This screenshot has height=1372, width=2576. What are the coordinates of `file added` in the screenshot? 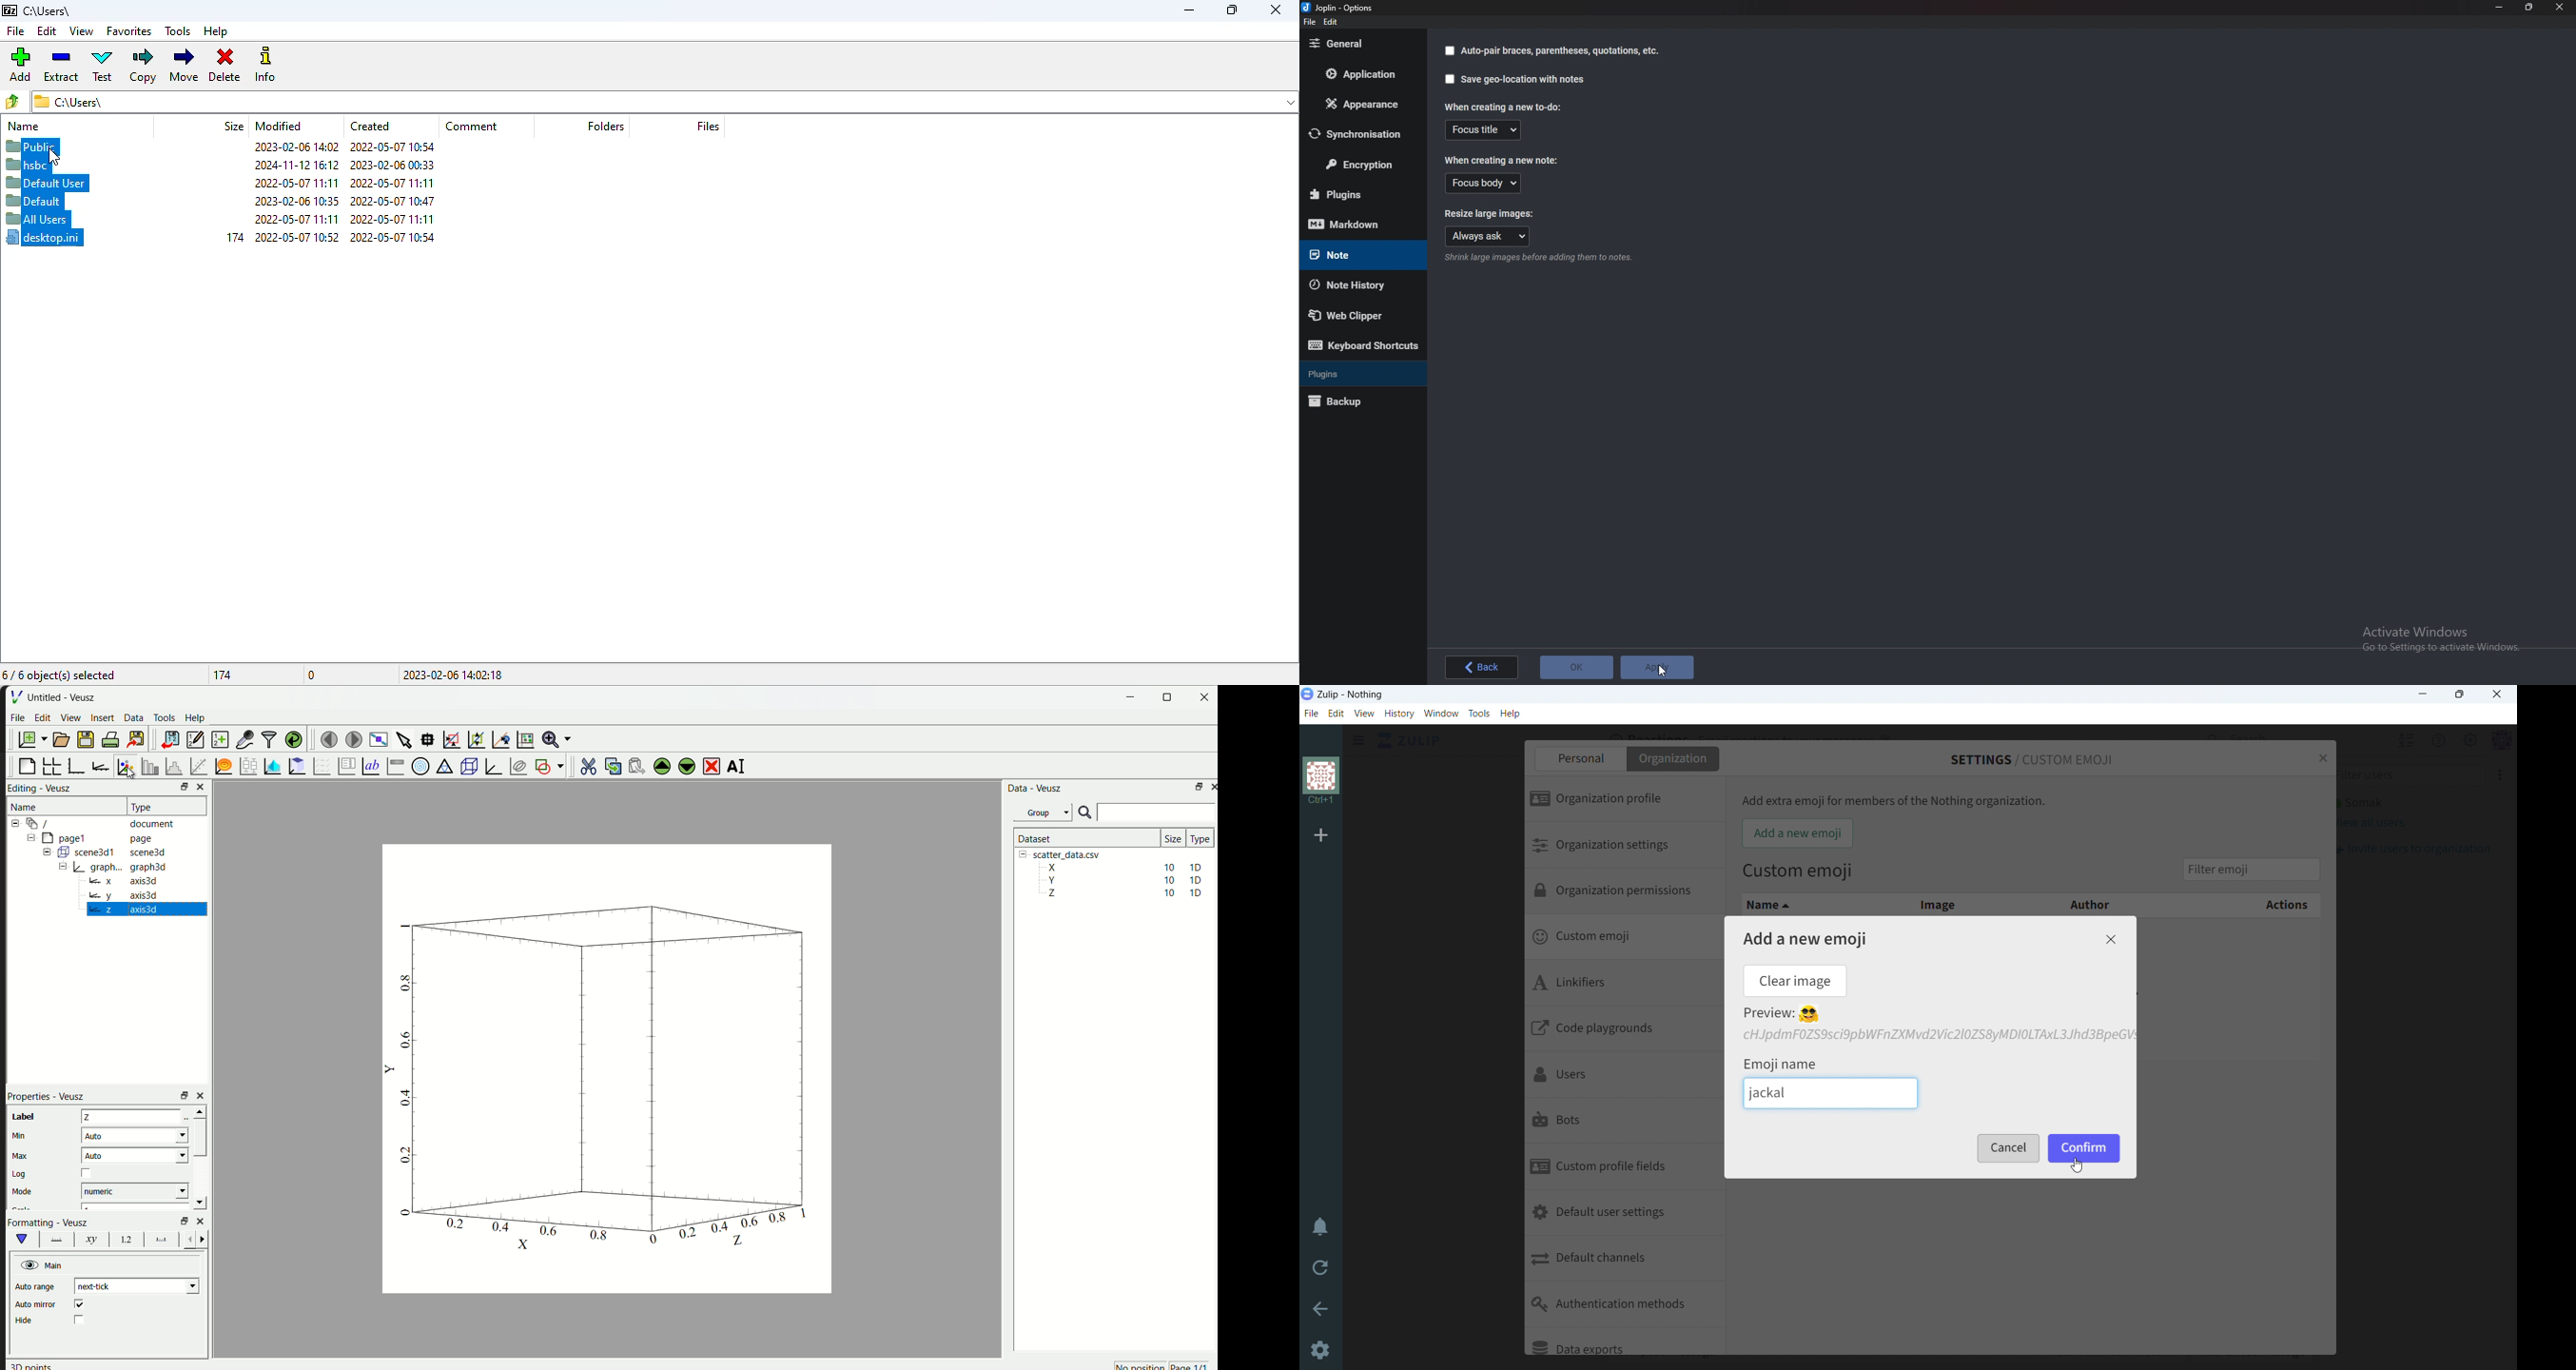 It's located at (1937, 1035).